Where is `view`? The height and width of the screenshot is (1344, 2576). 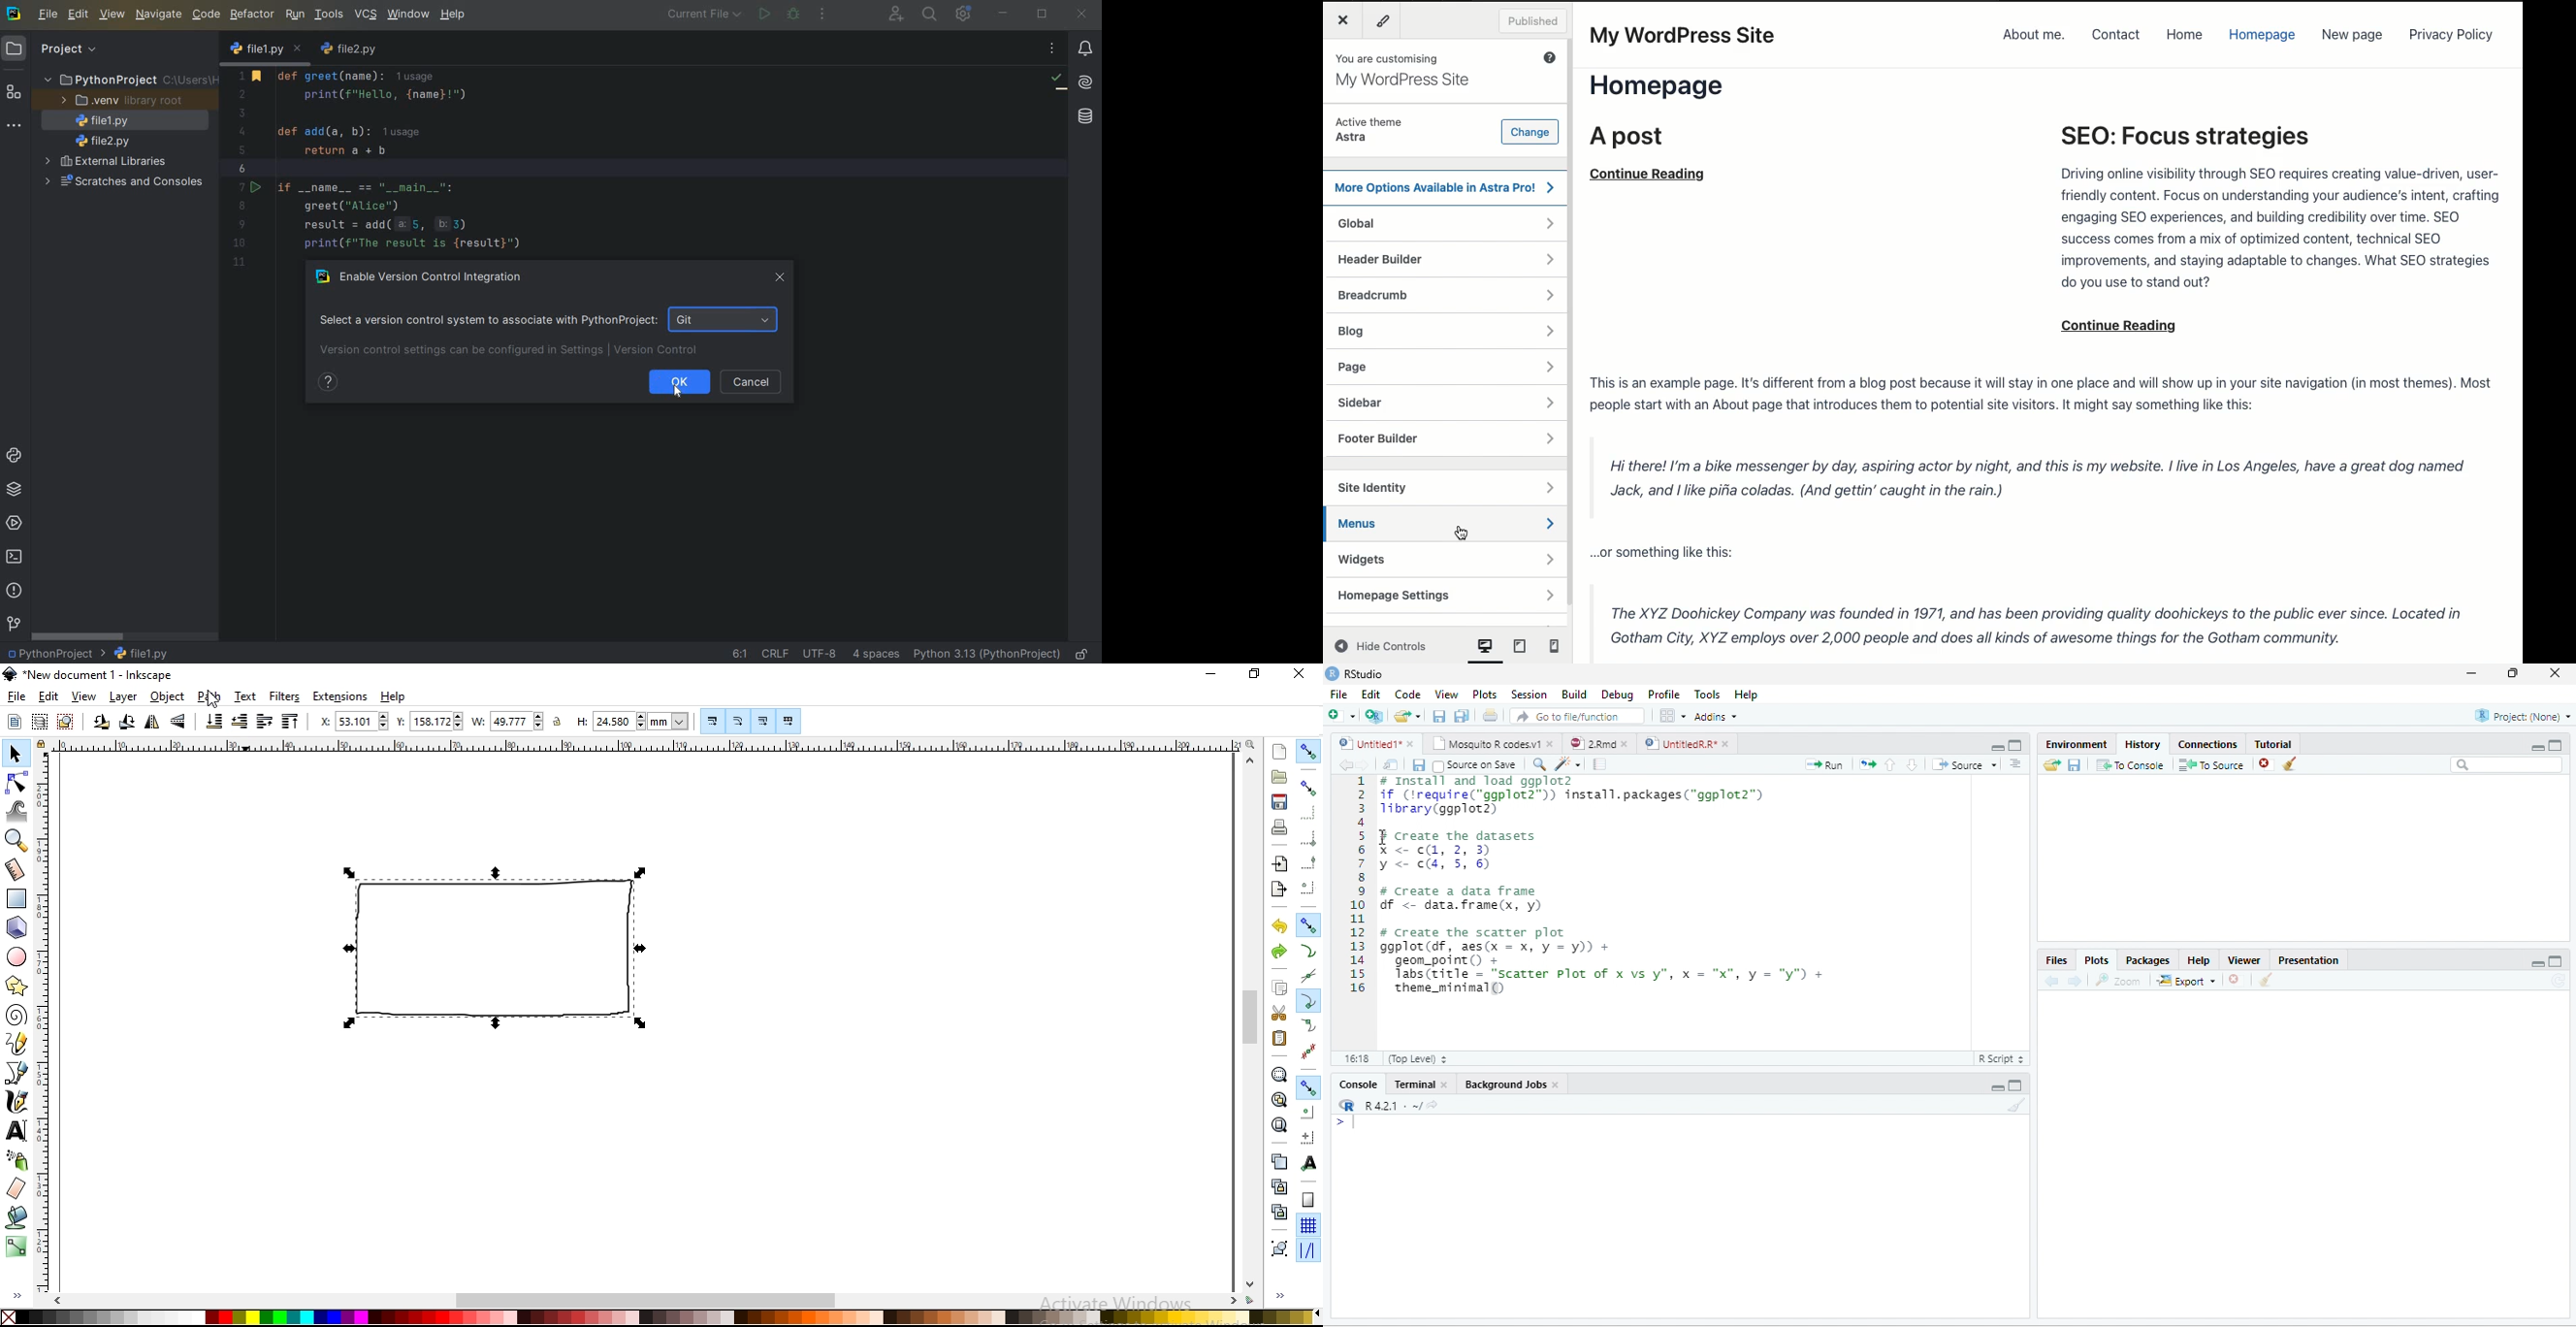 view is located at coordinates (83, 697).